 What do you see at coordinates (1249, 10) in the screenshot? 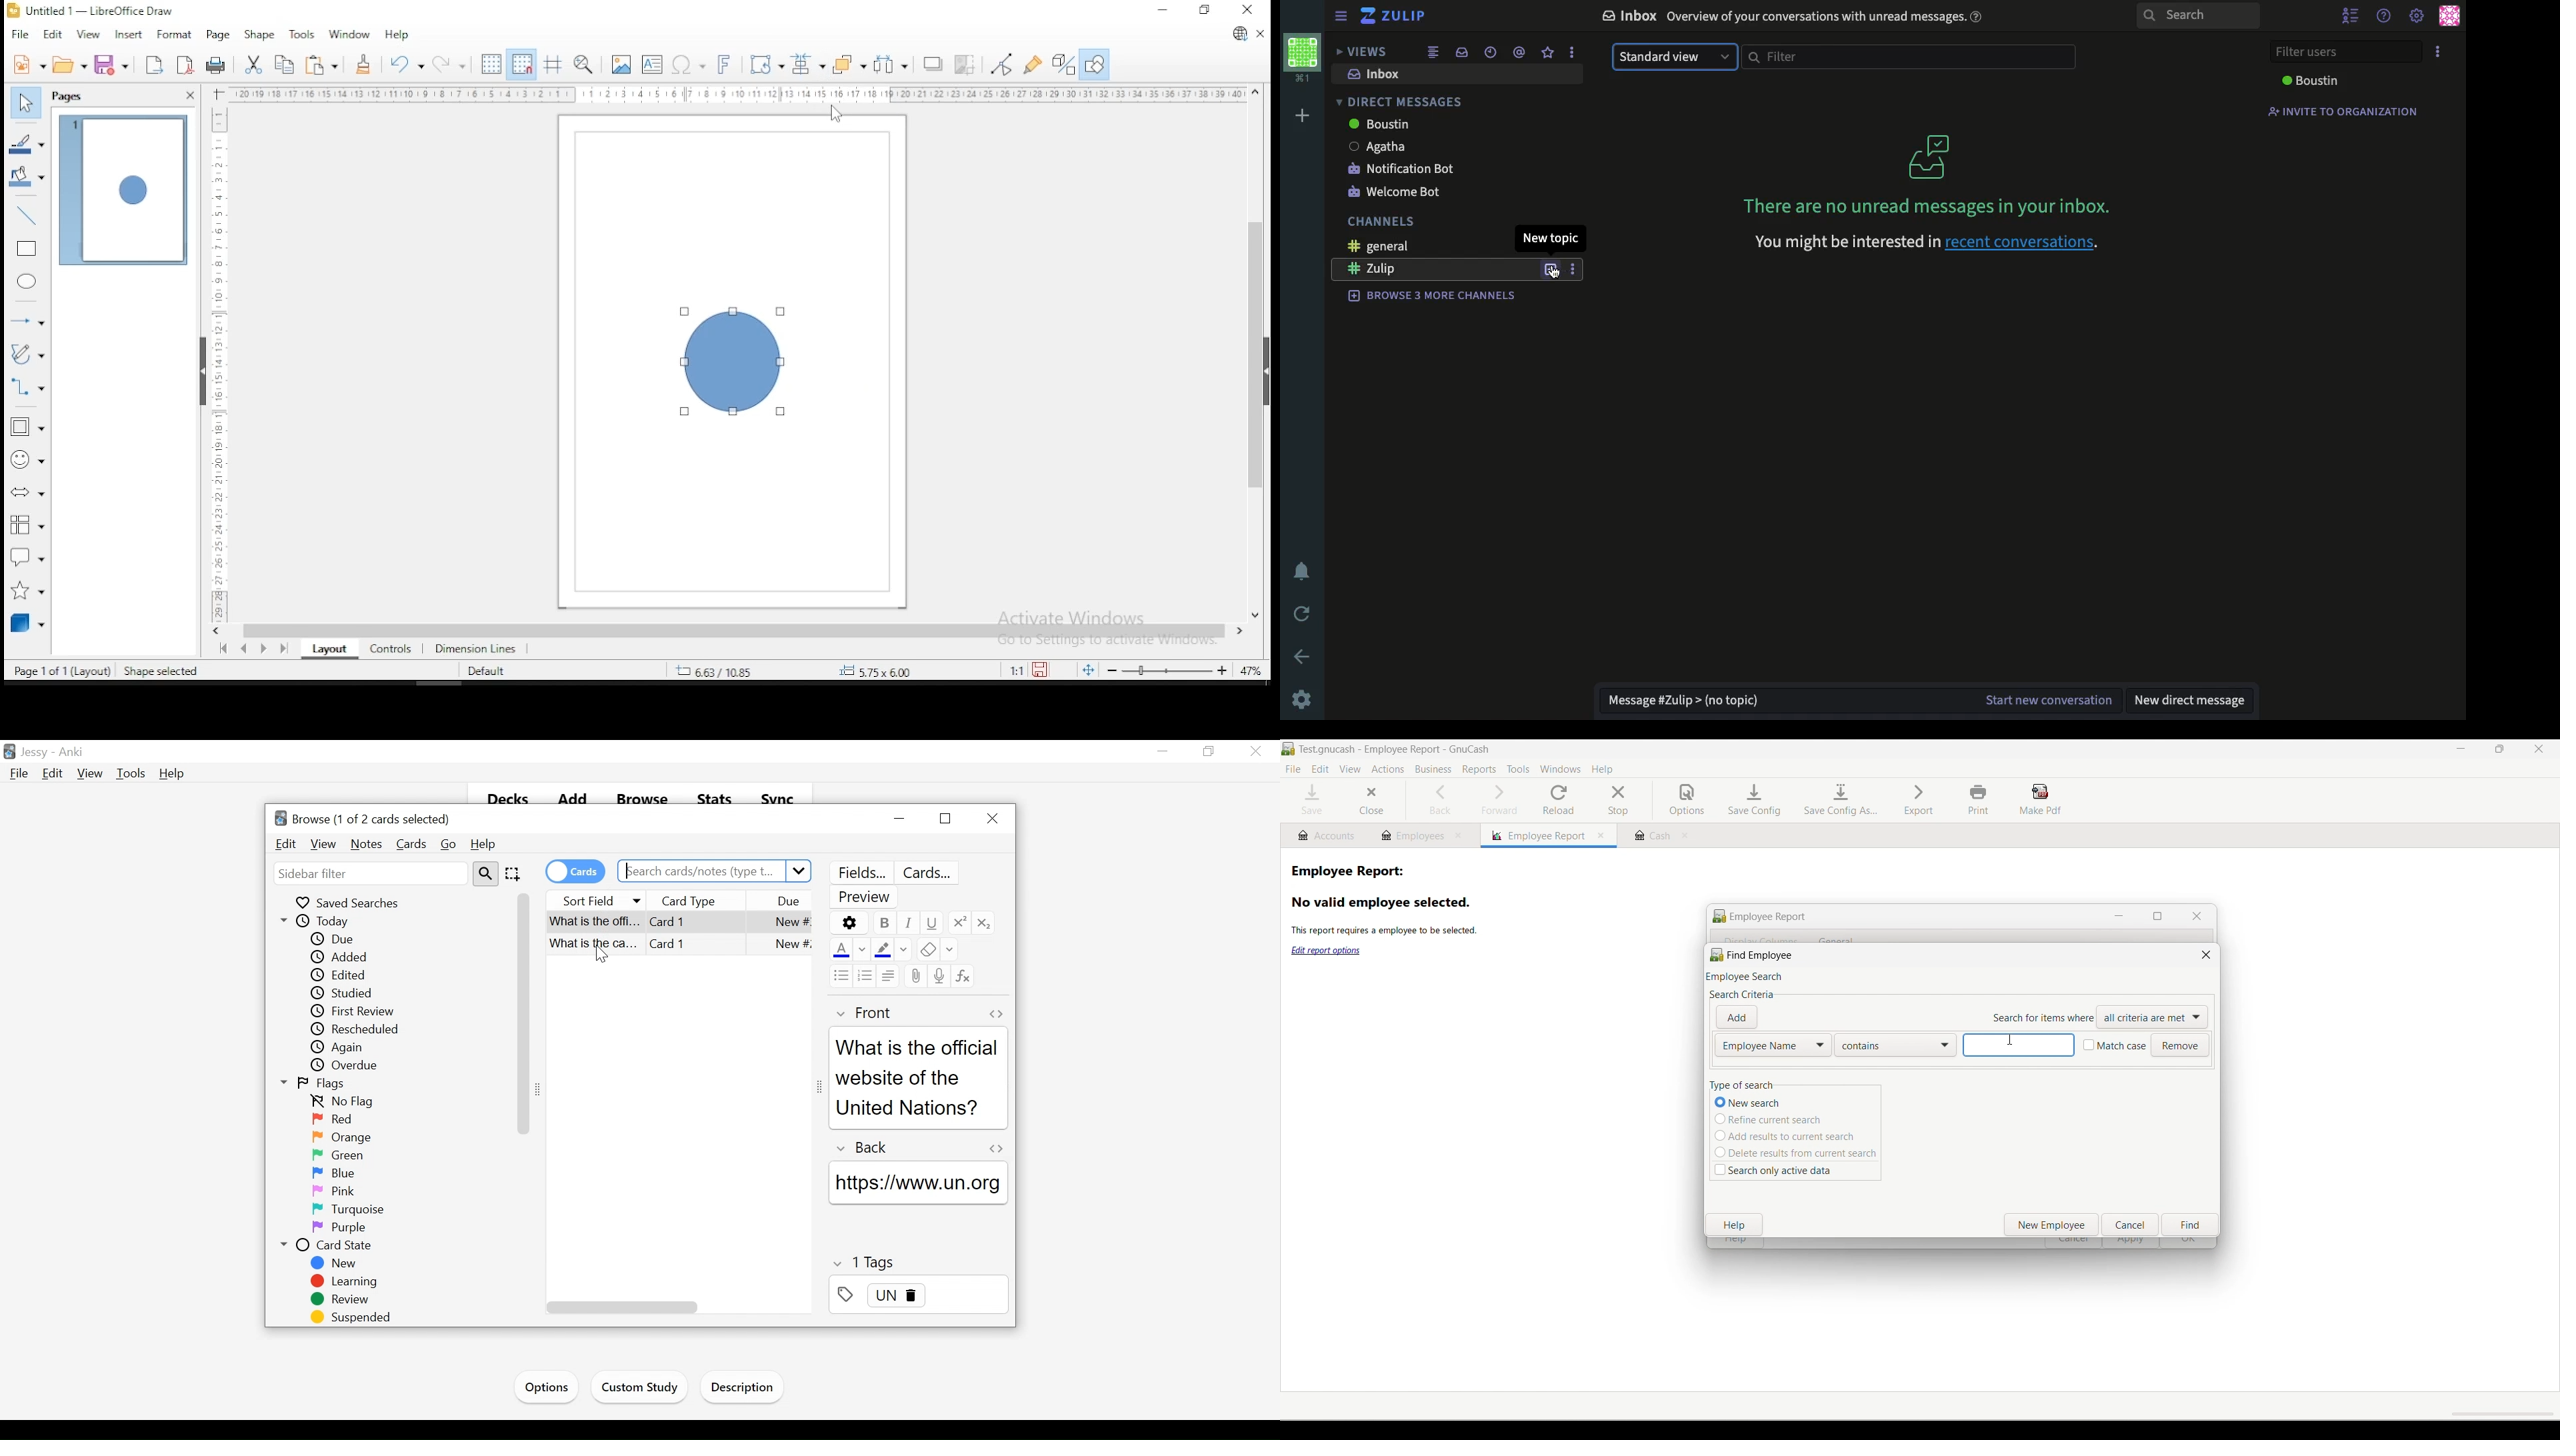
I see `close window` at bounding box center [1249, 10].